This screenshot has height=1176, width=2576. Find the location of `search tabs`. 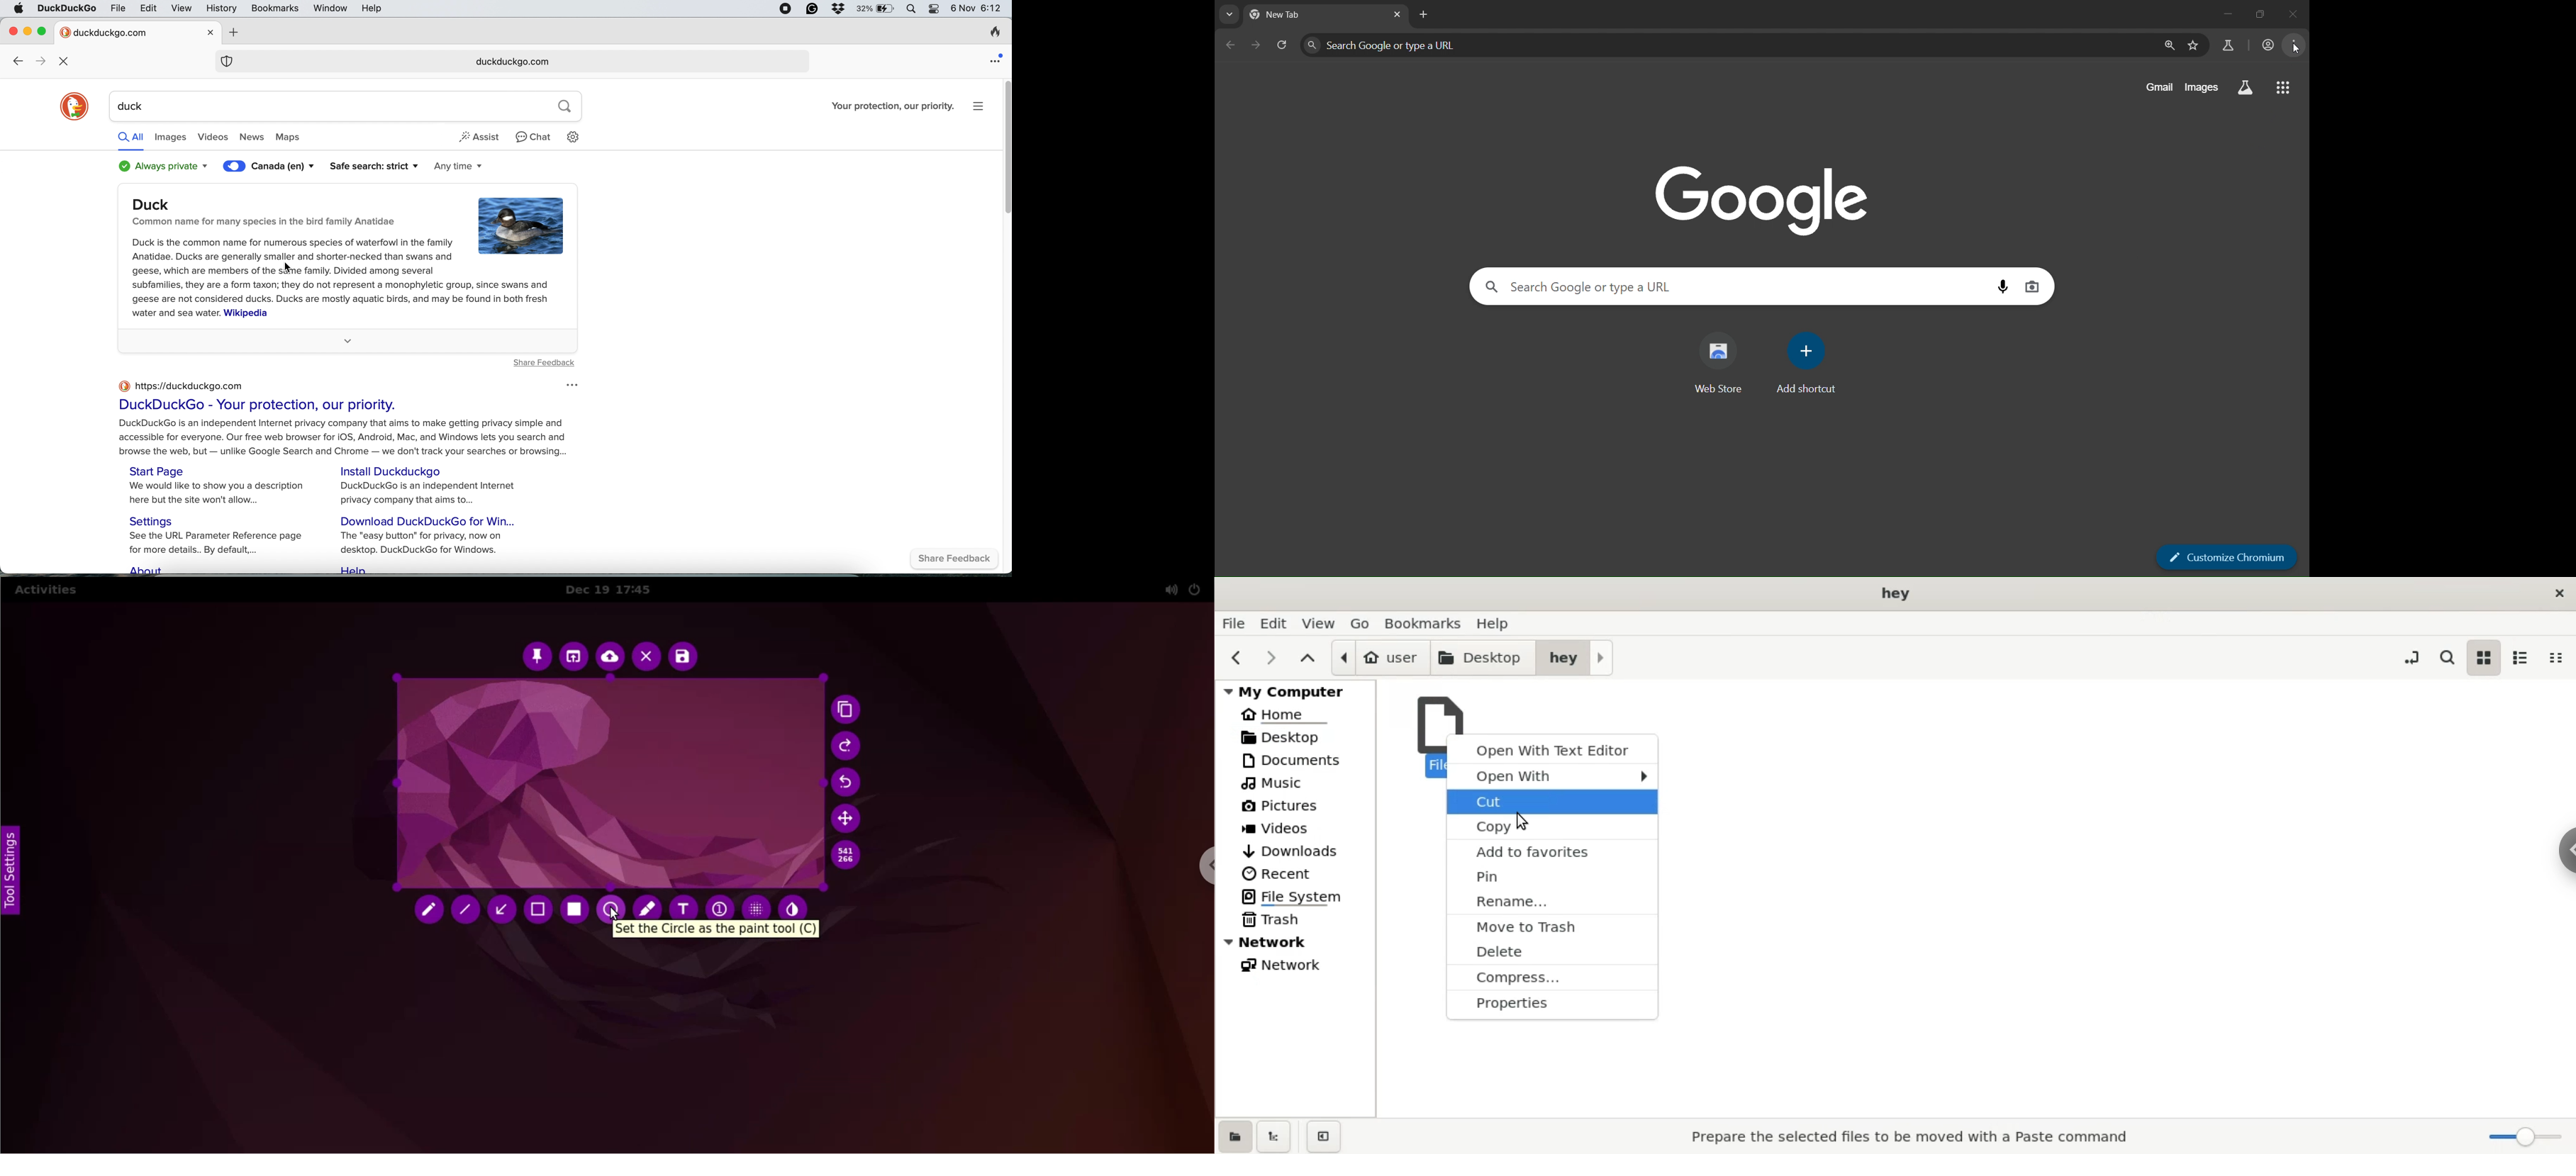

search tabs is located at coordinates (1229, 15).